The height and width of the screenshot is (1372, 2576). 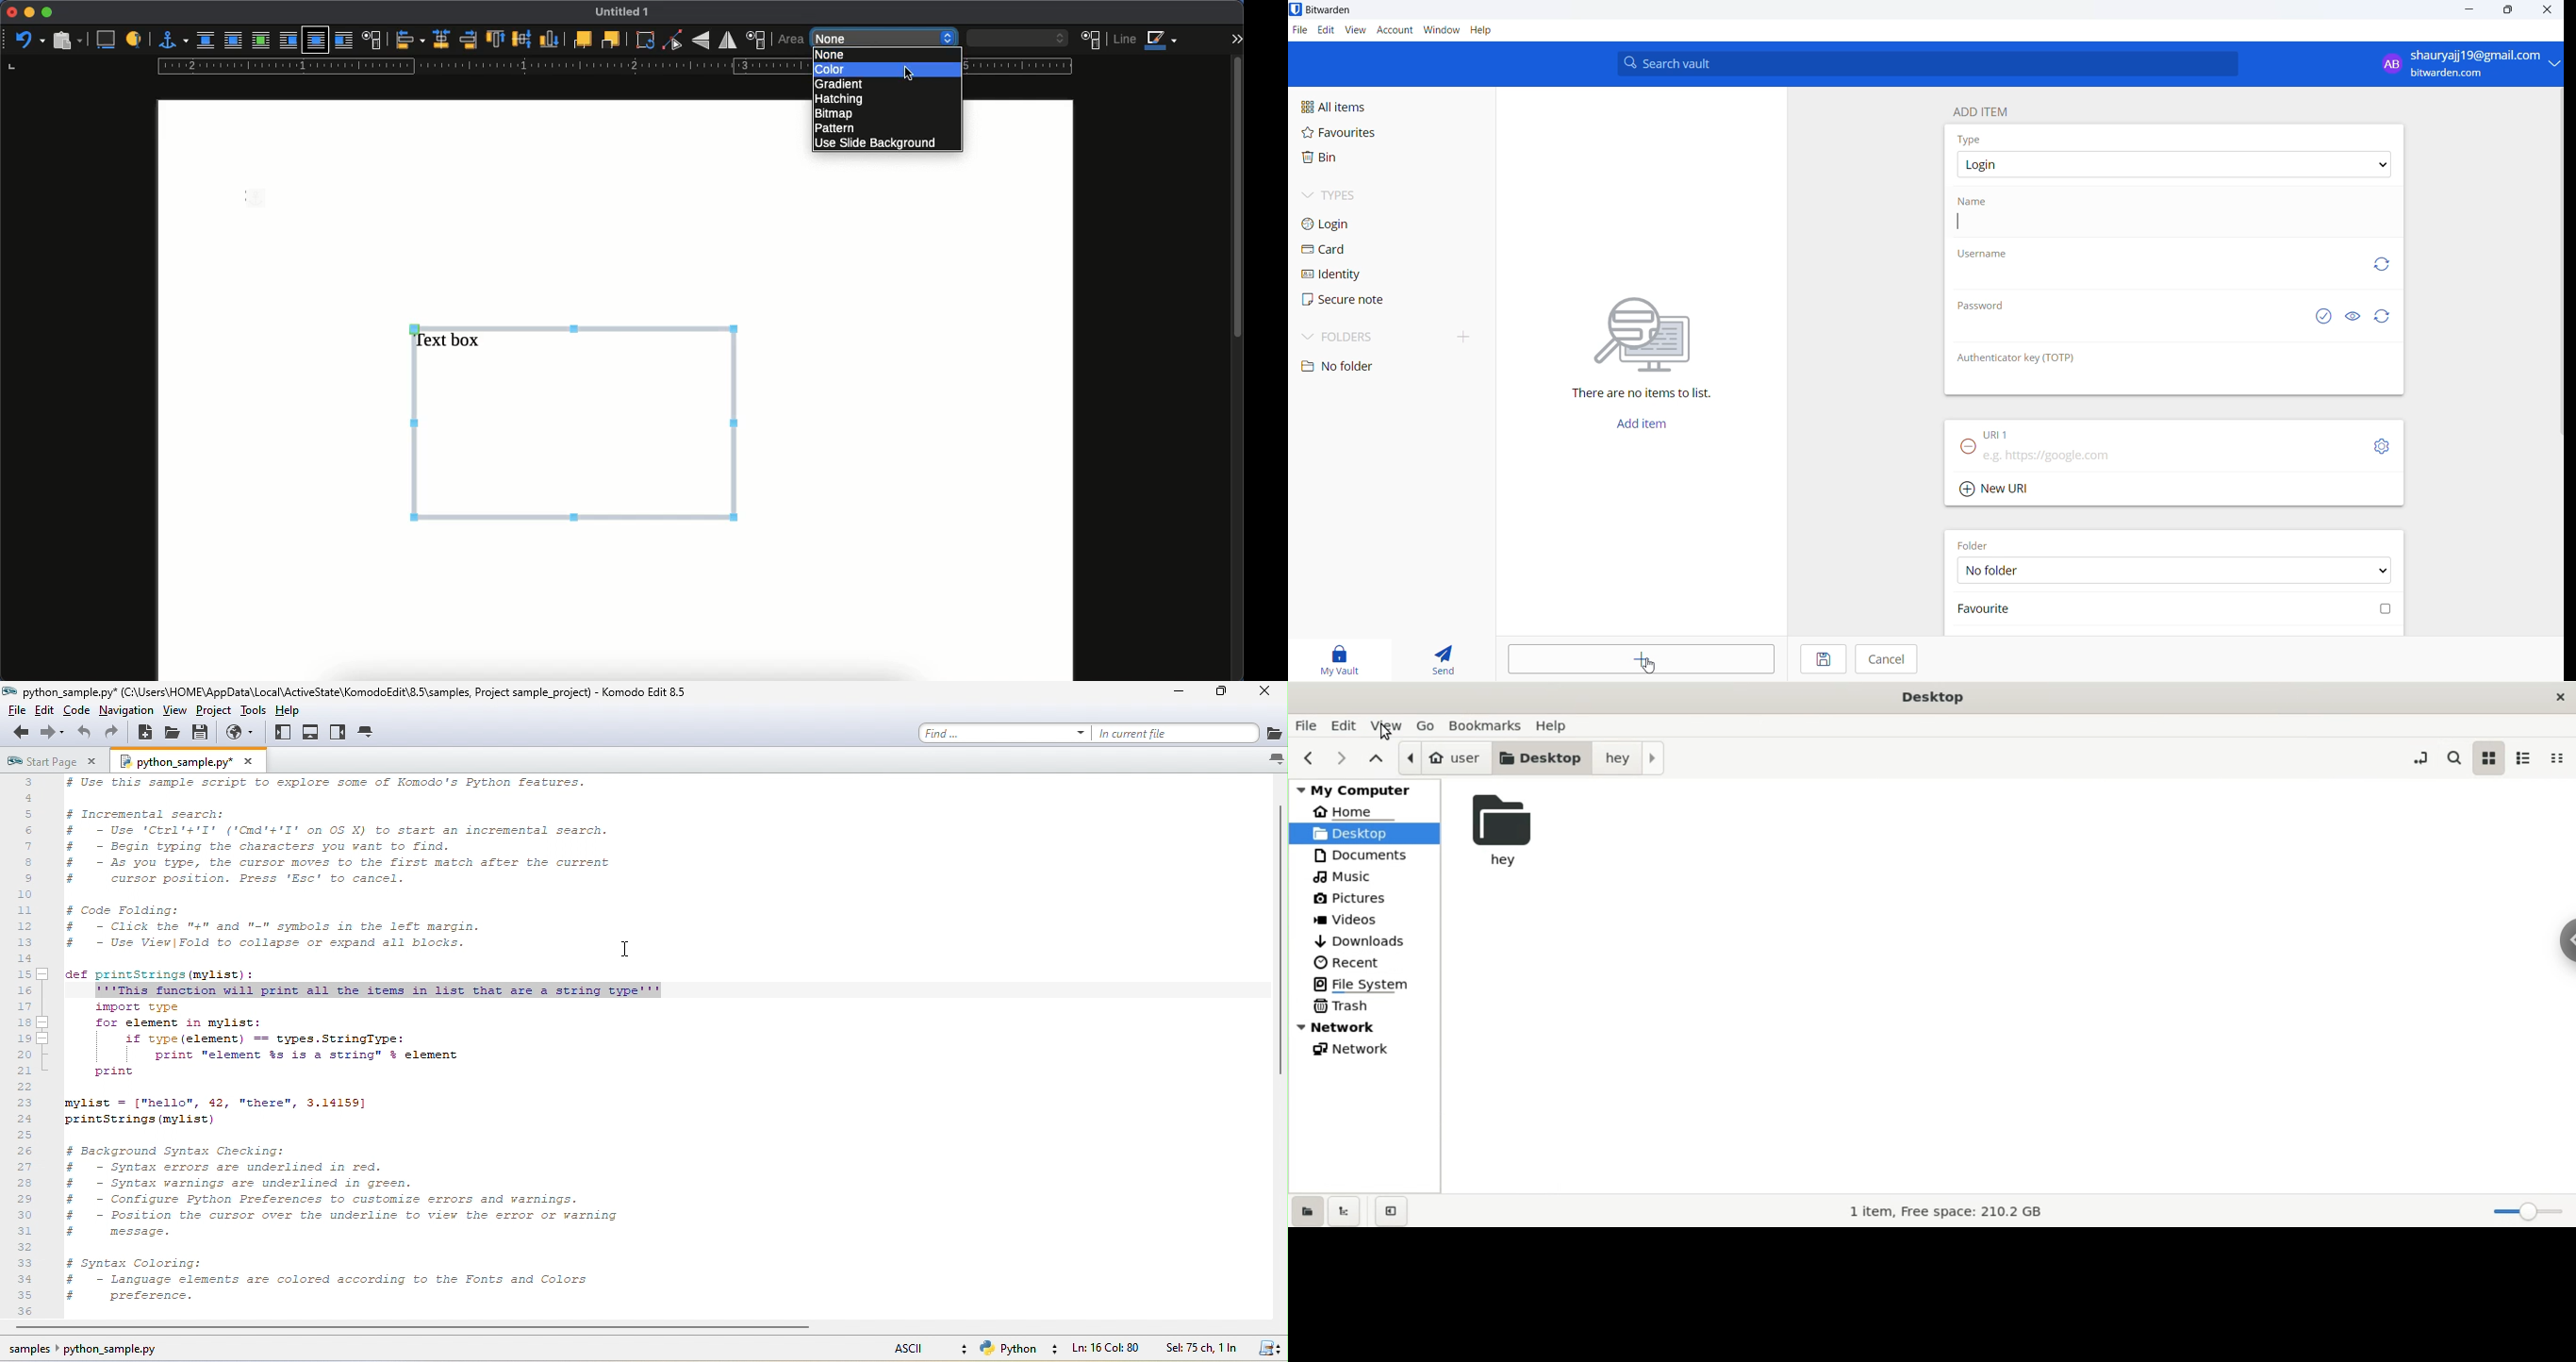 I want to click on Hide and show password , so click(x=2353, y=316).